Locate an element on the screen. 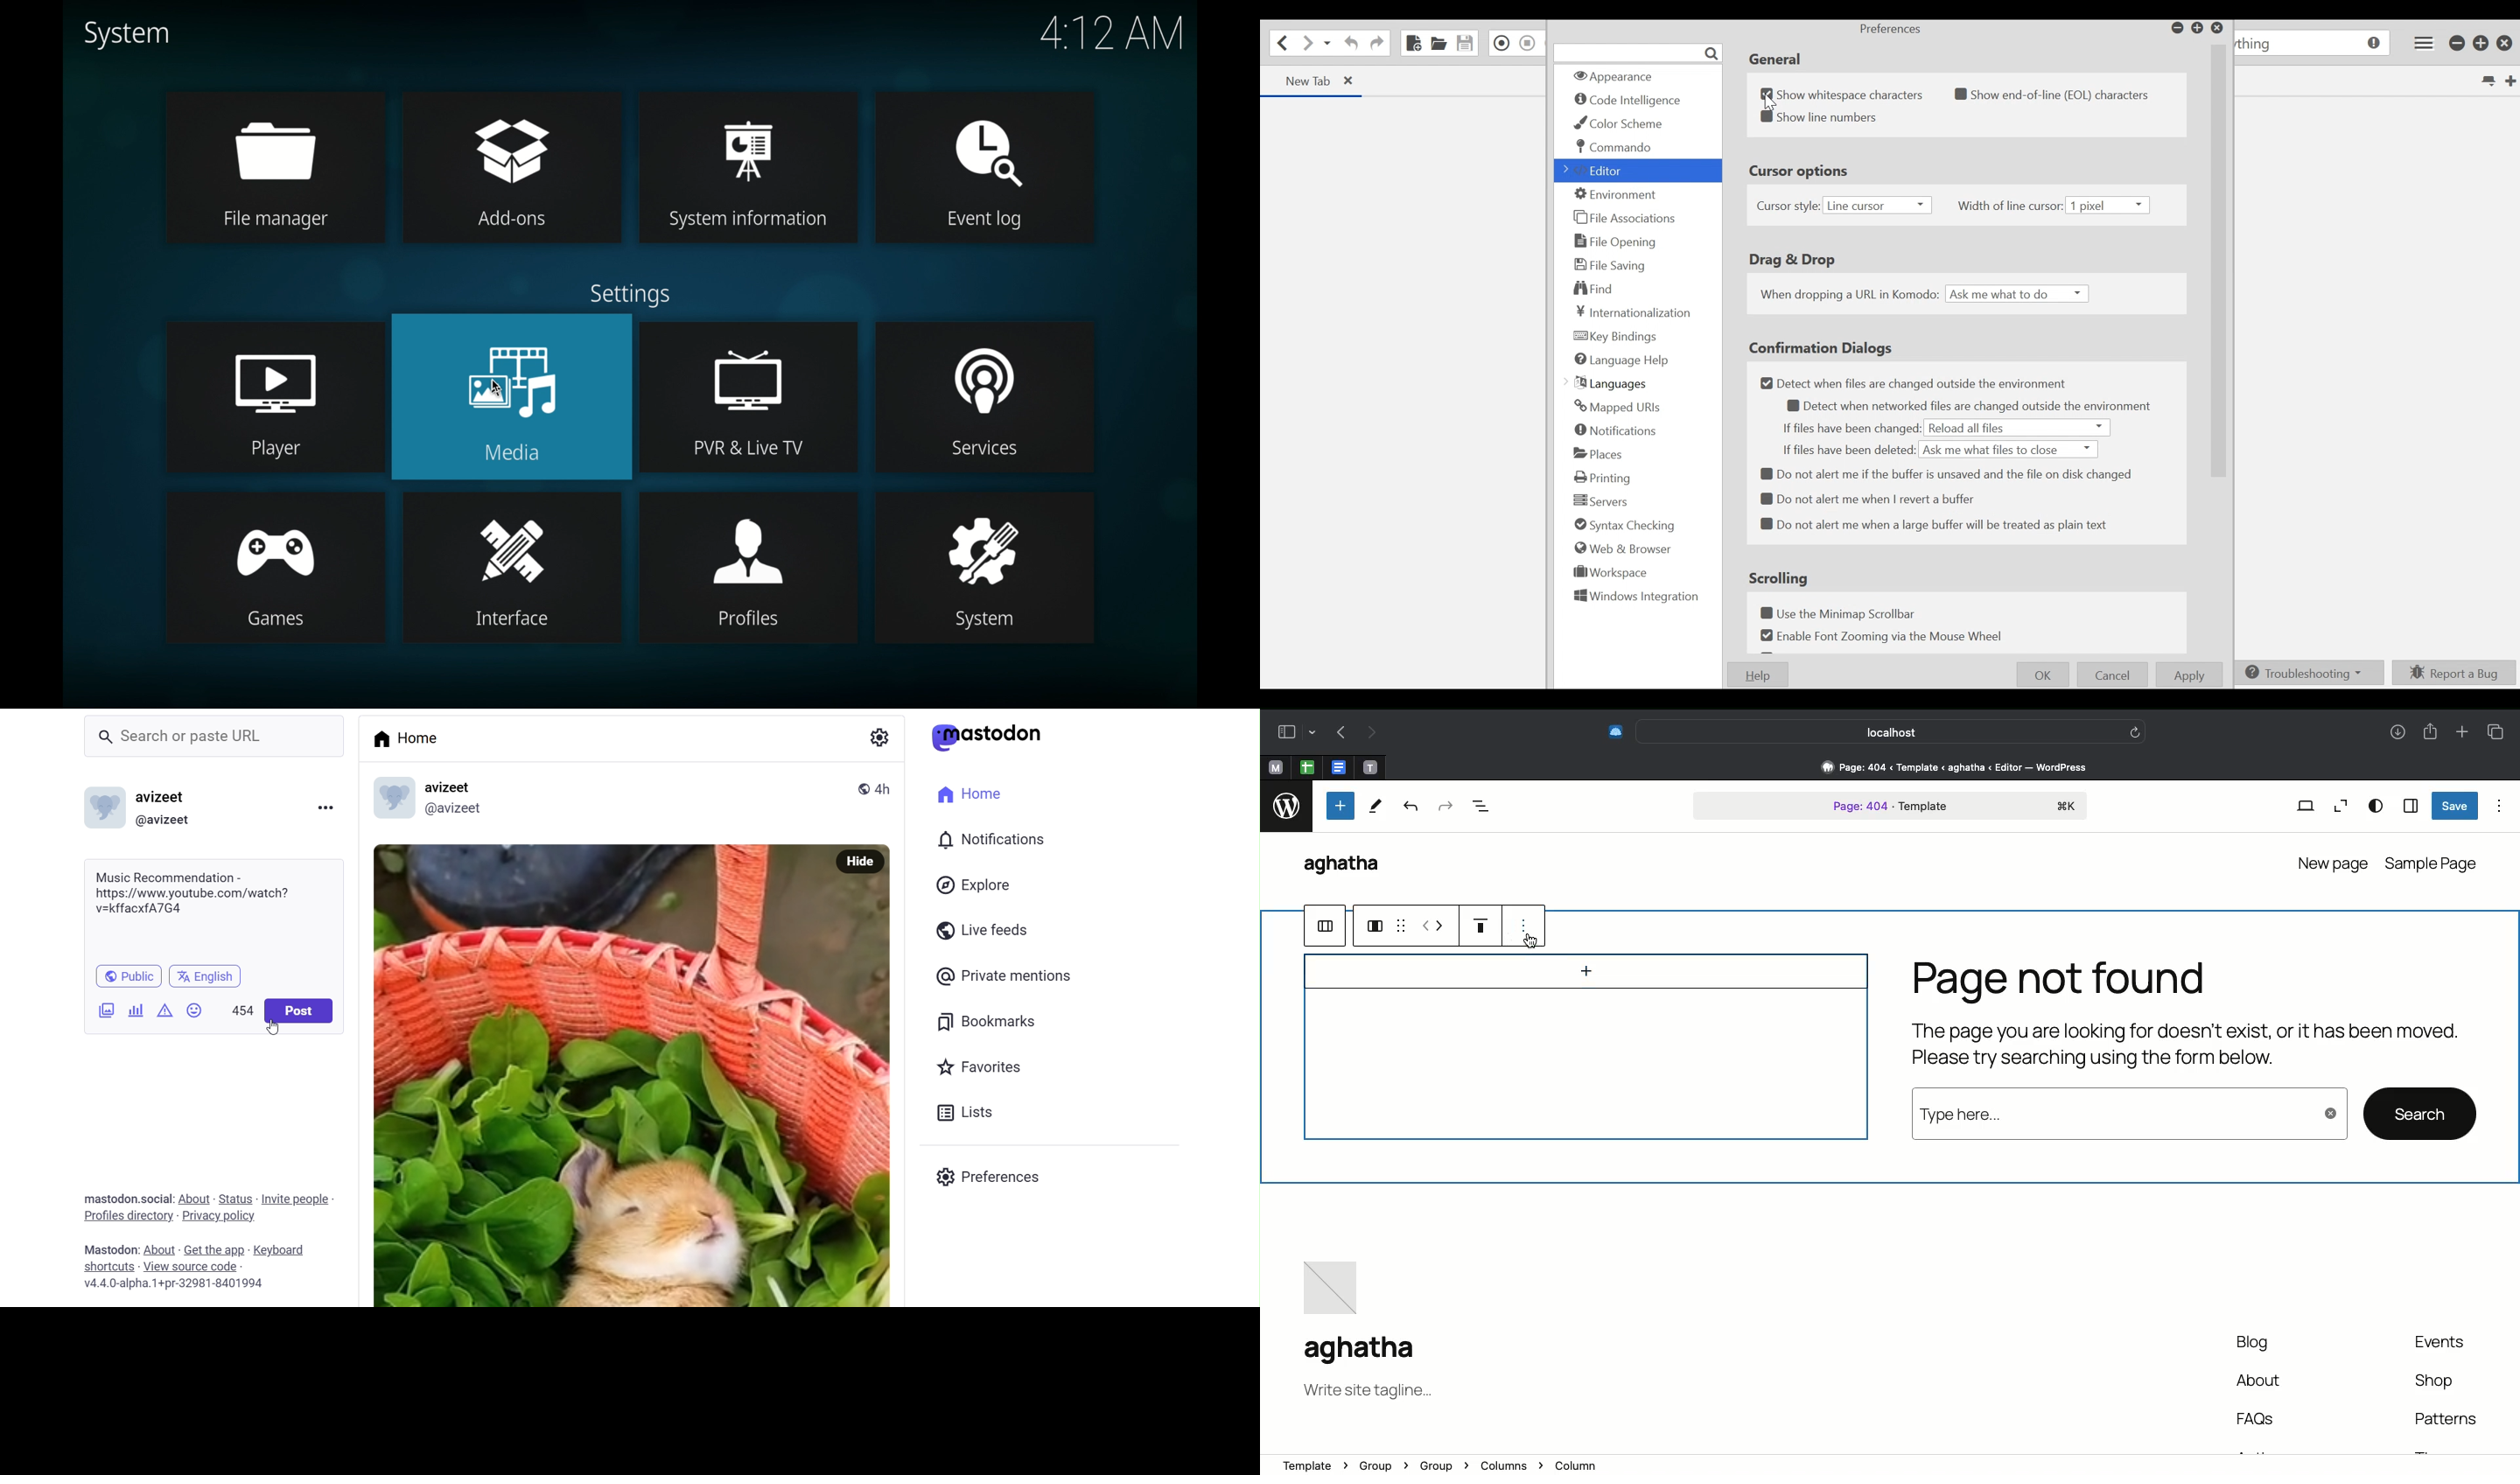 The width and height of the screenshot is (2520, 1484). settings is located at coordinates (633, 294).